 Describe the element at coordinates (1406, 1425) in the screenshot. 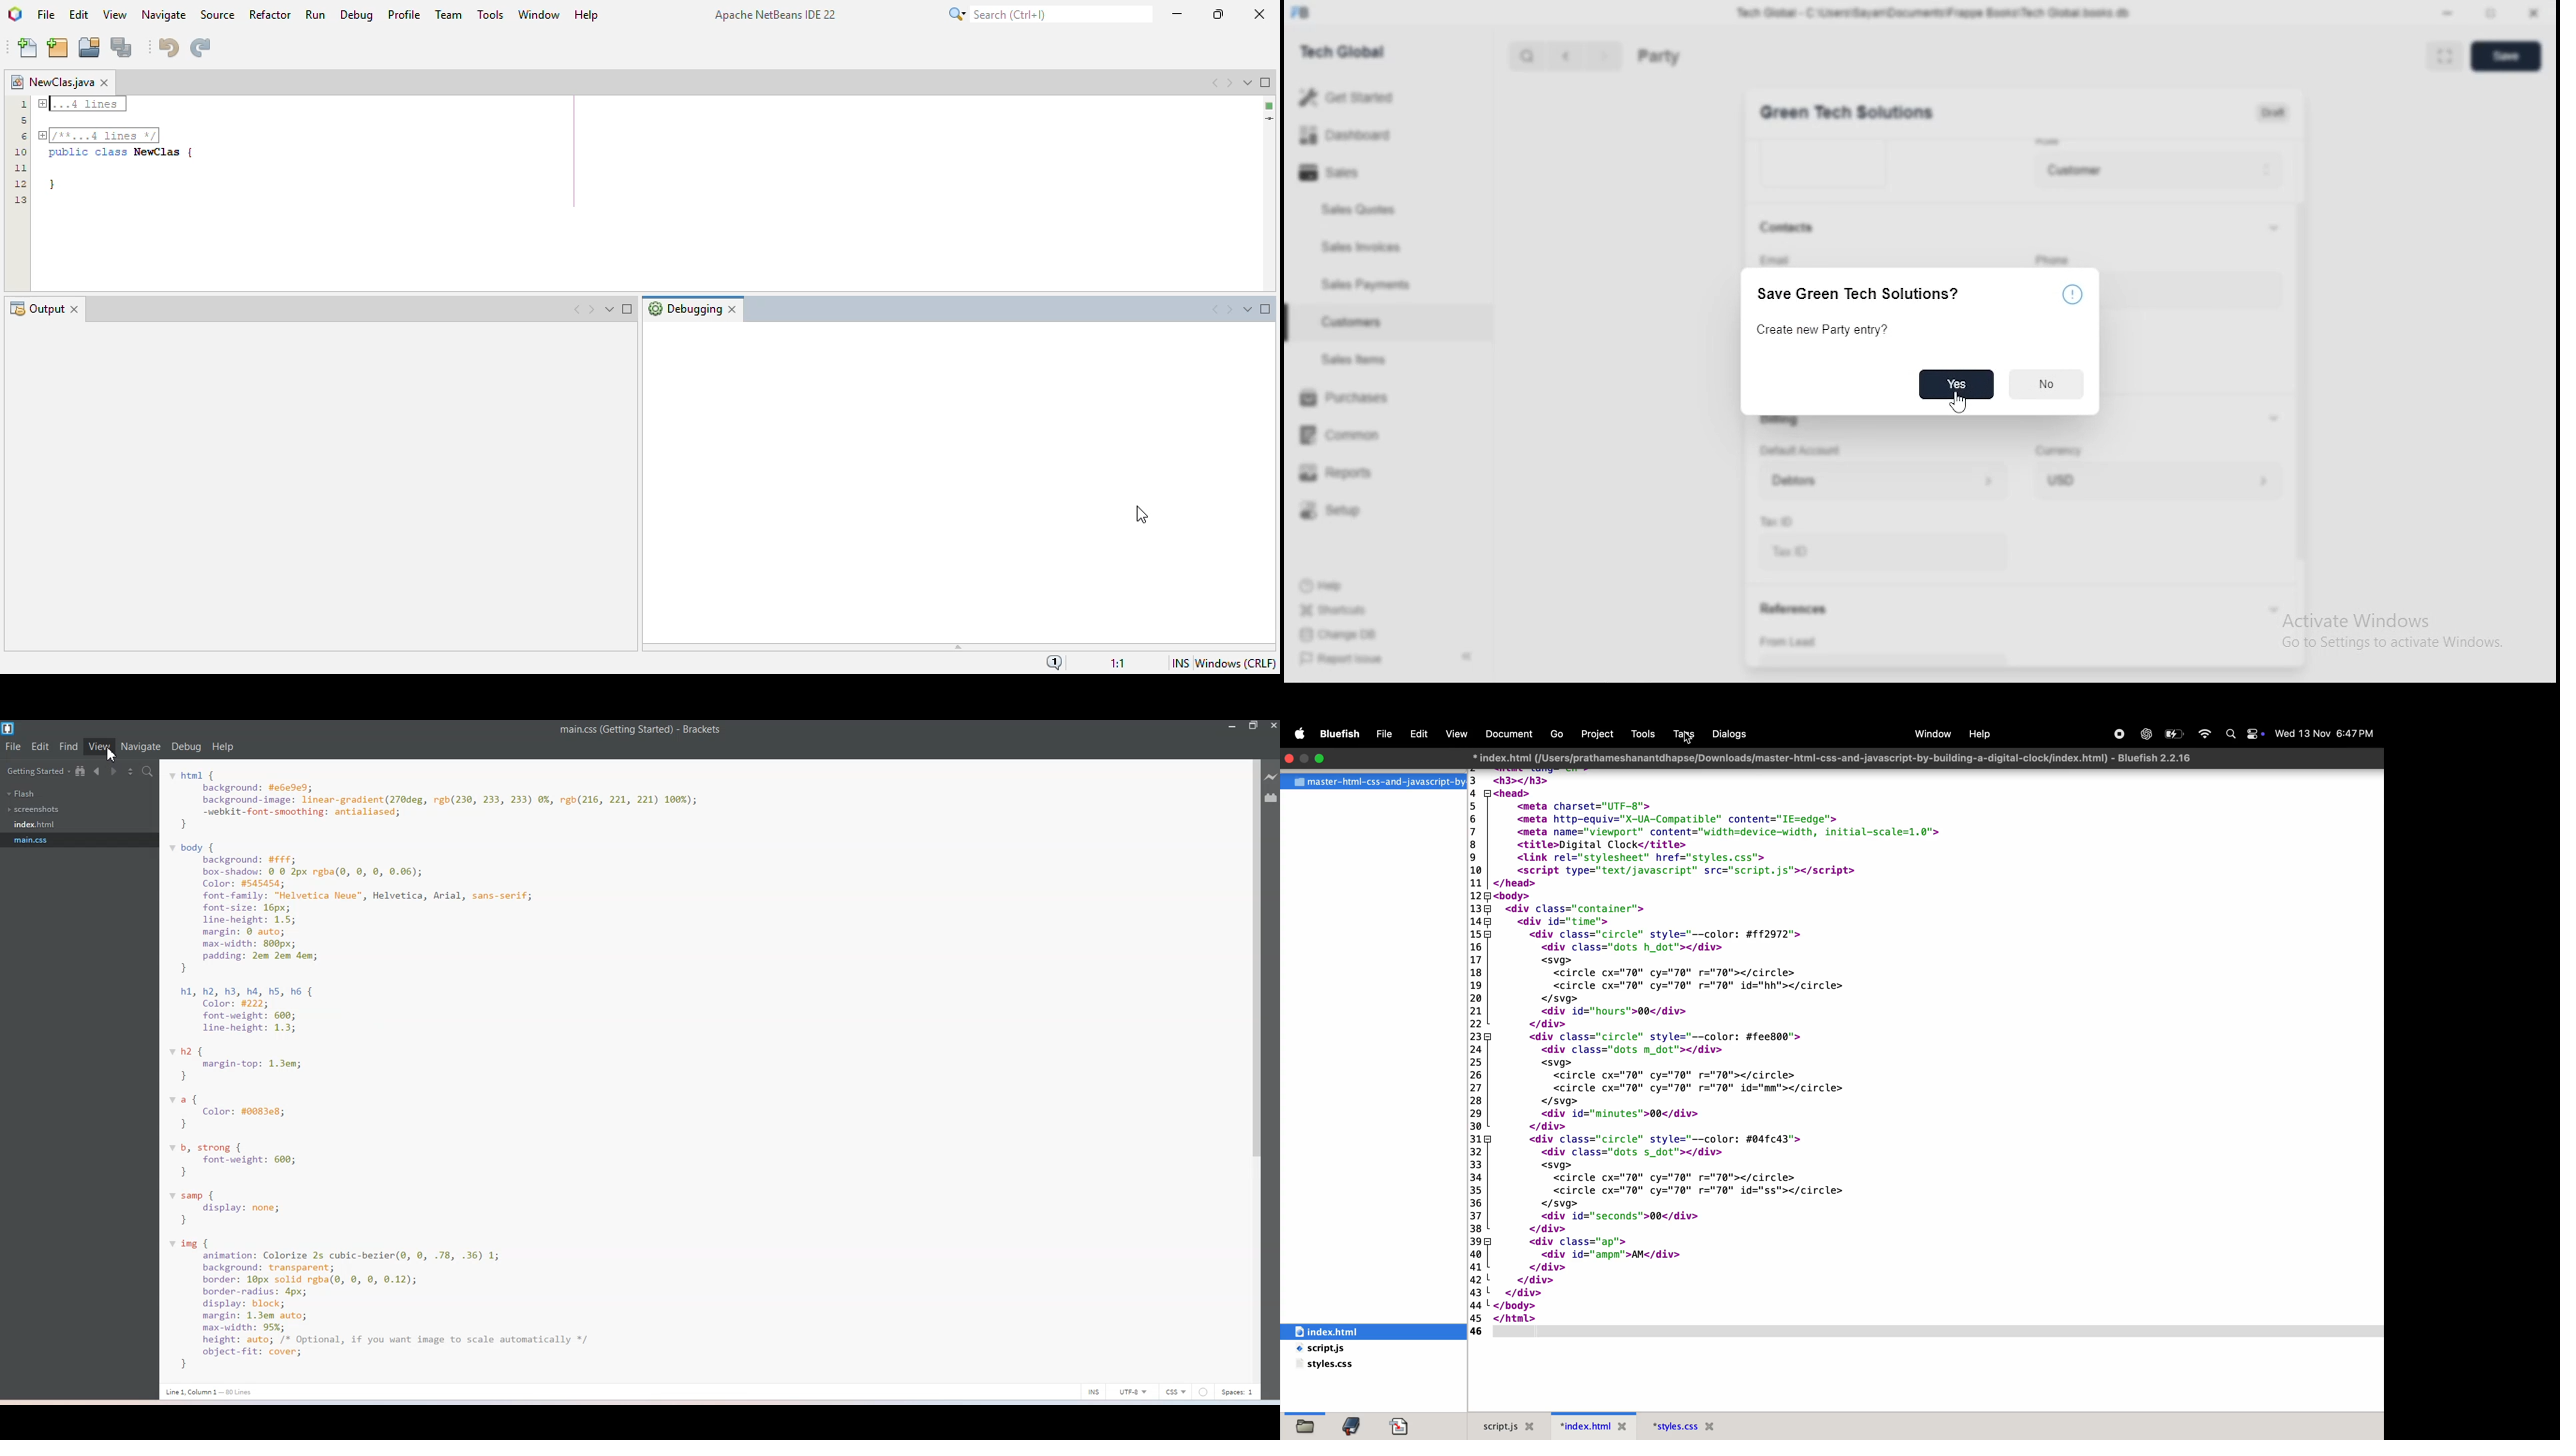

I see `Snippets` at that location.